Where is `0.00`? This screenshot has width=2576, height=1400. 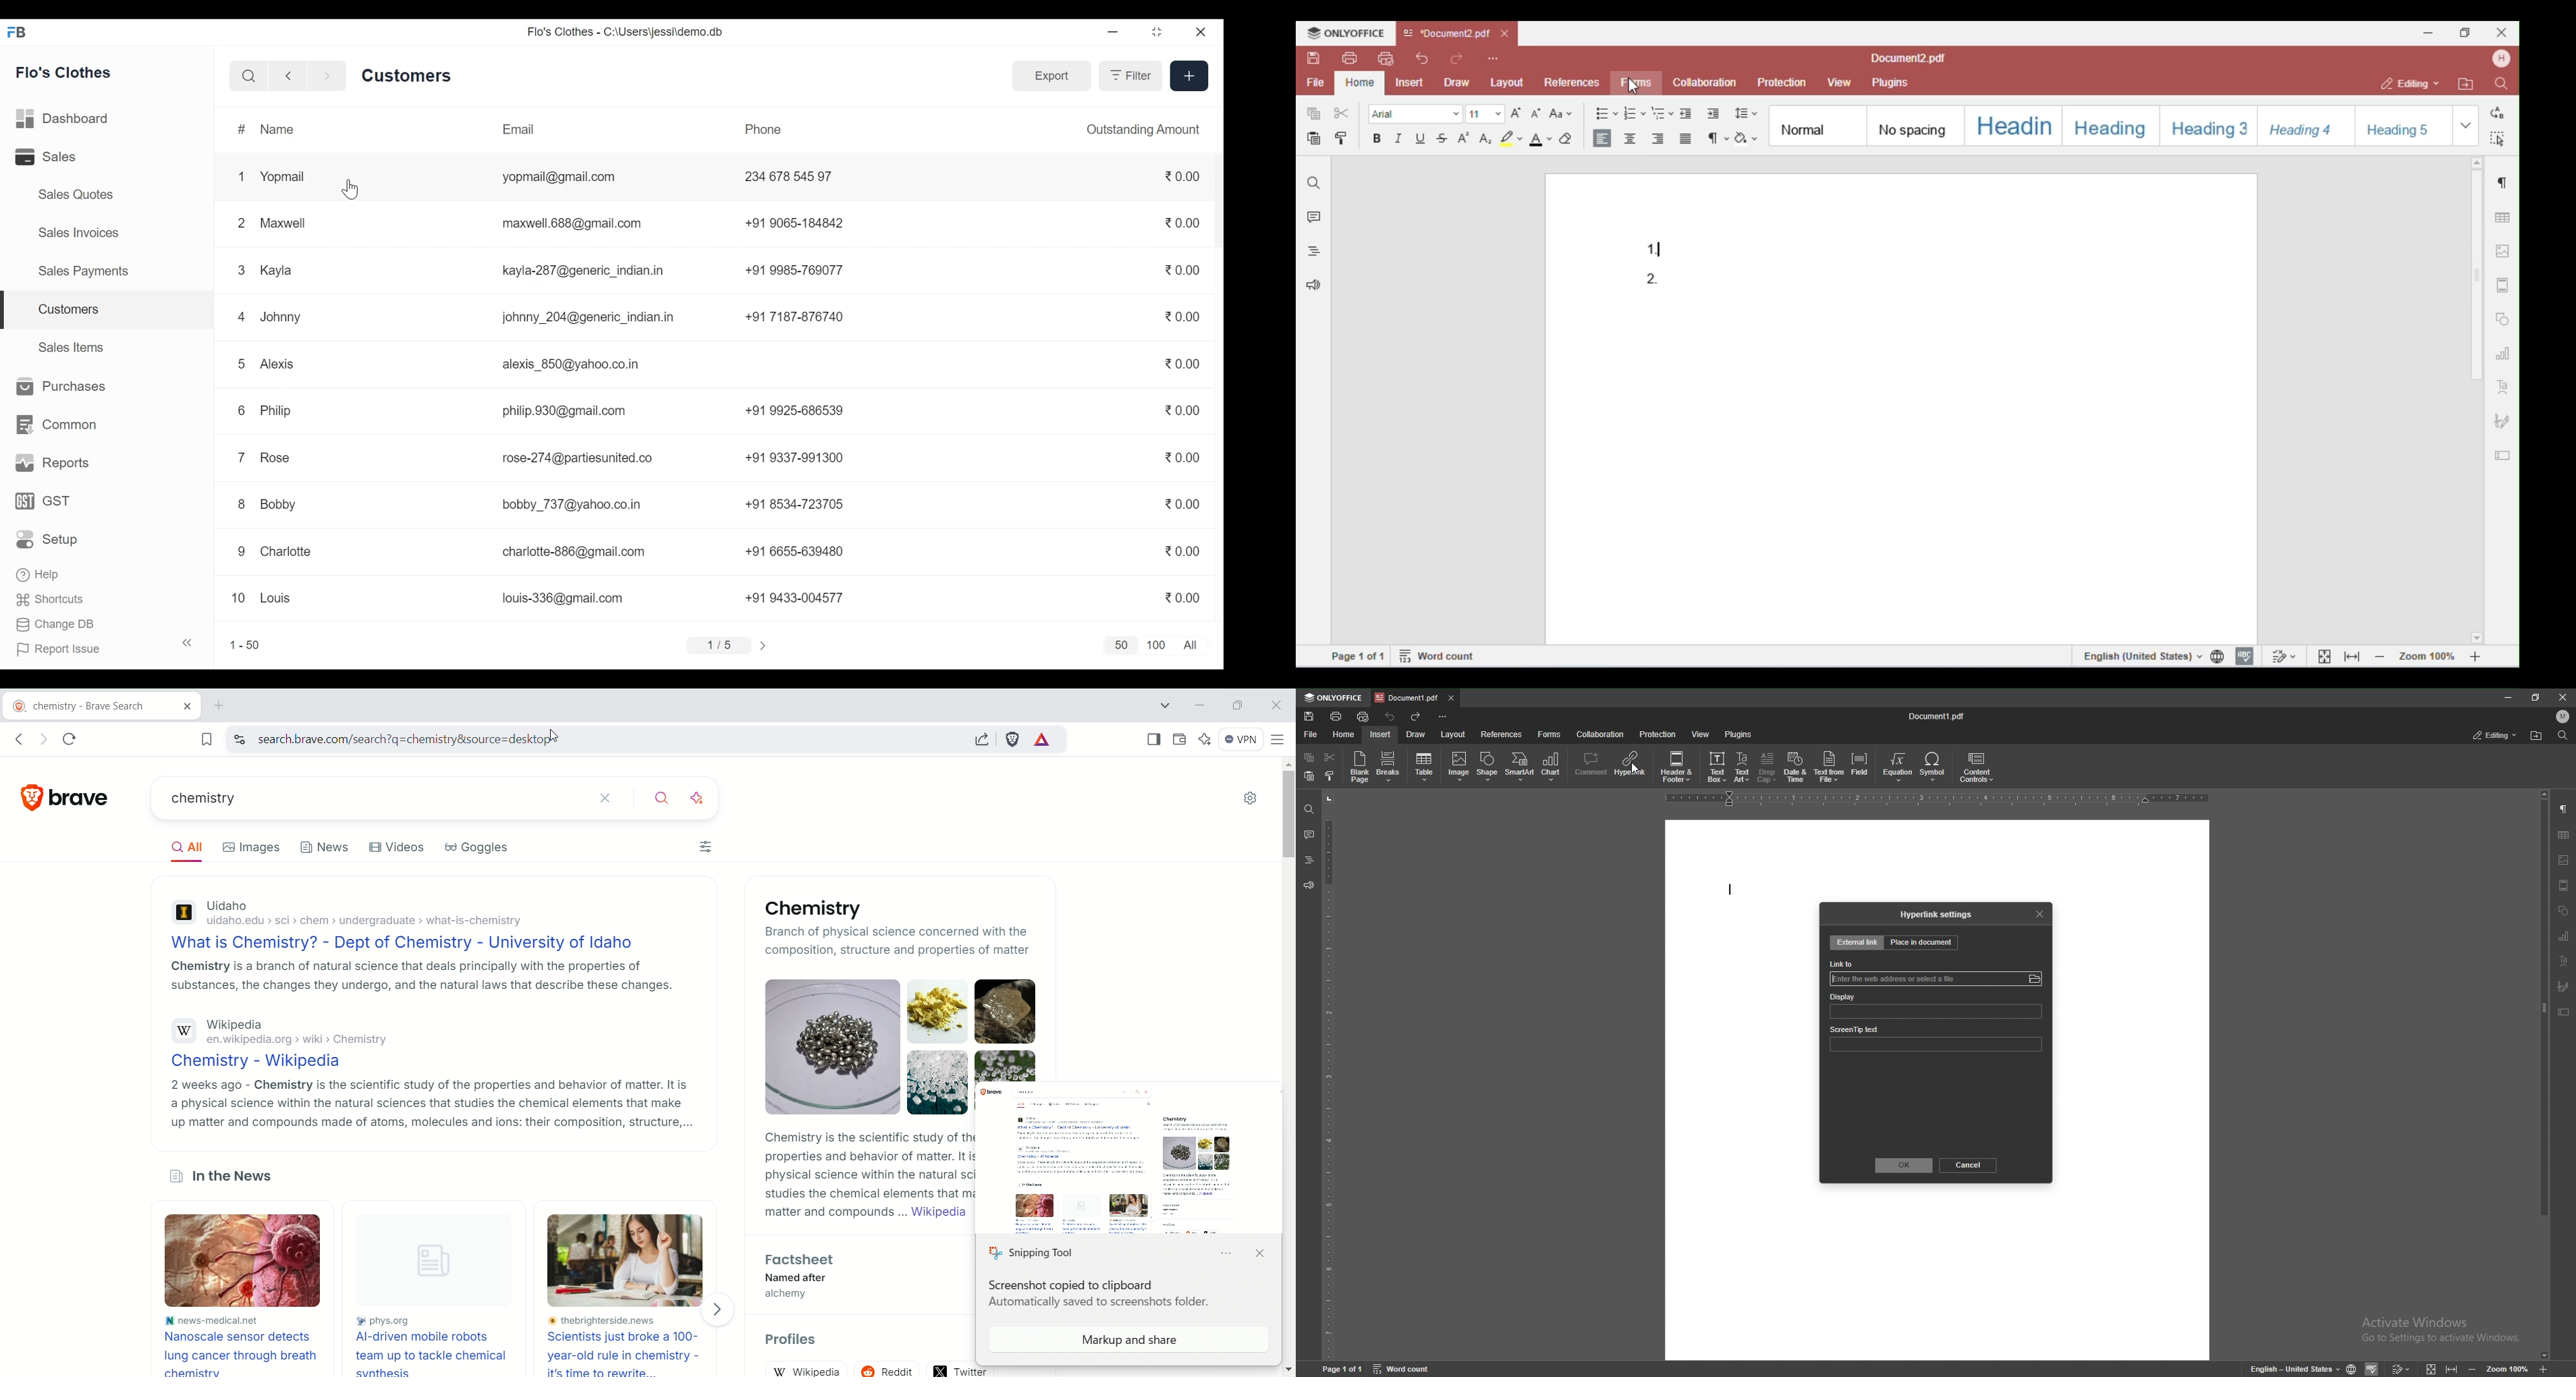 0.00 is located at coordinates (1186, 366).